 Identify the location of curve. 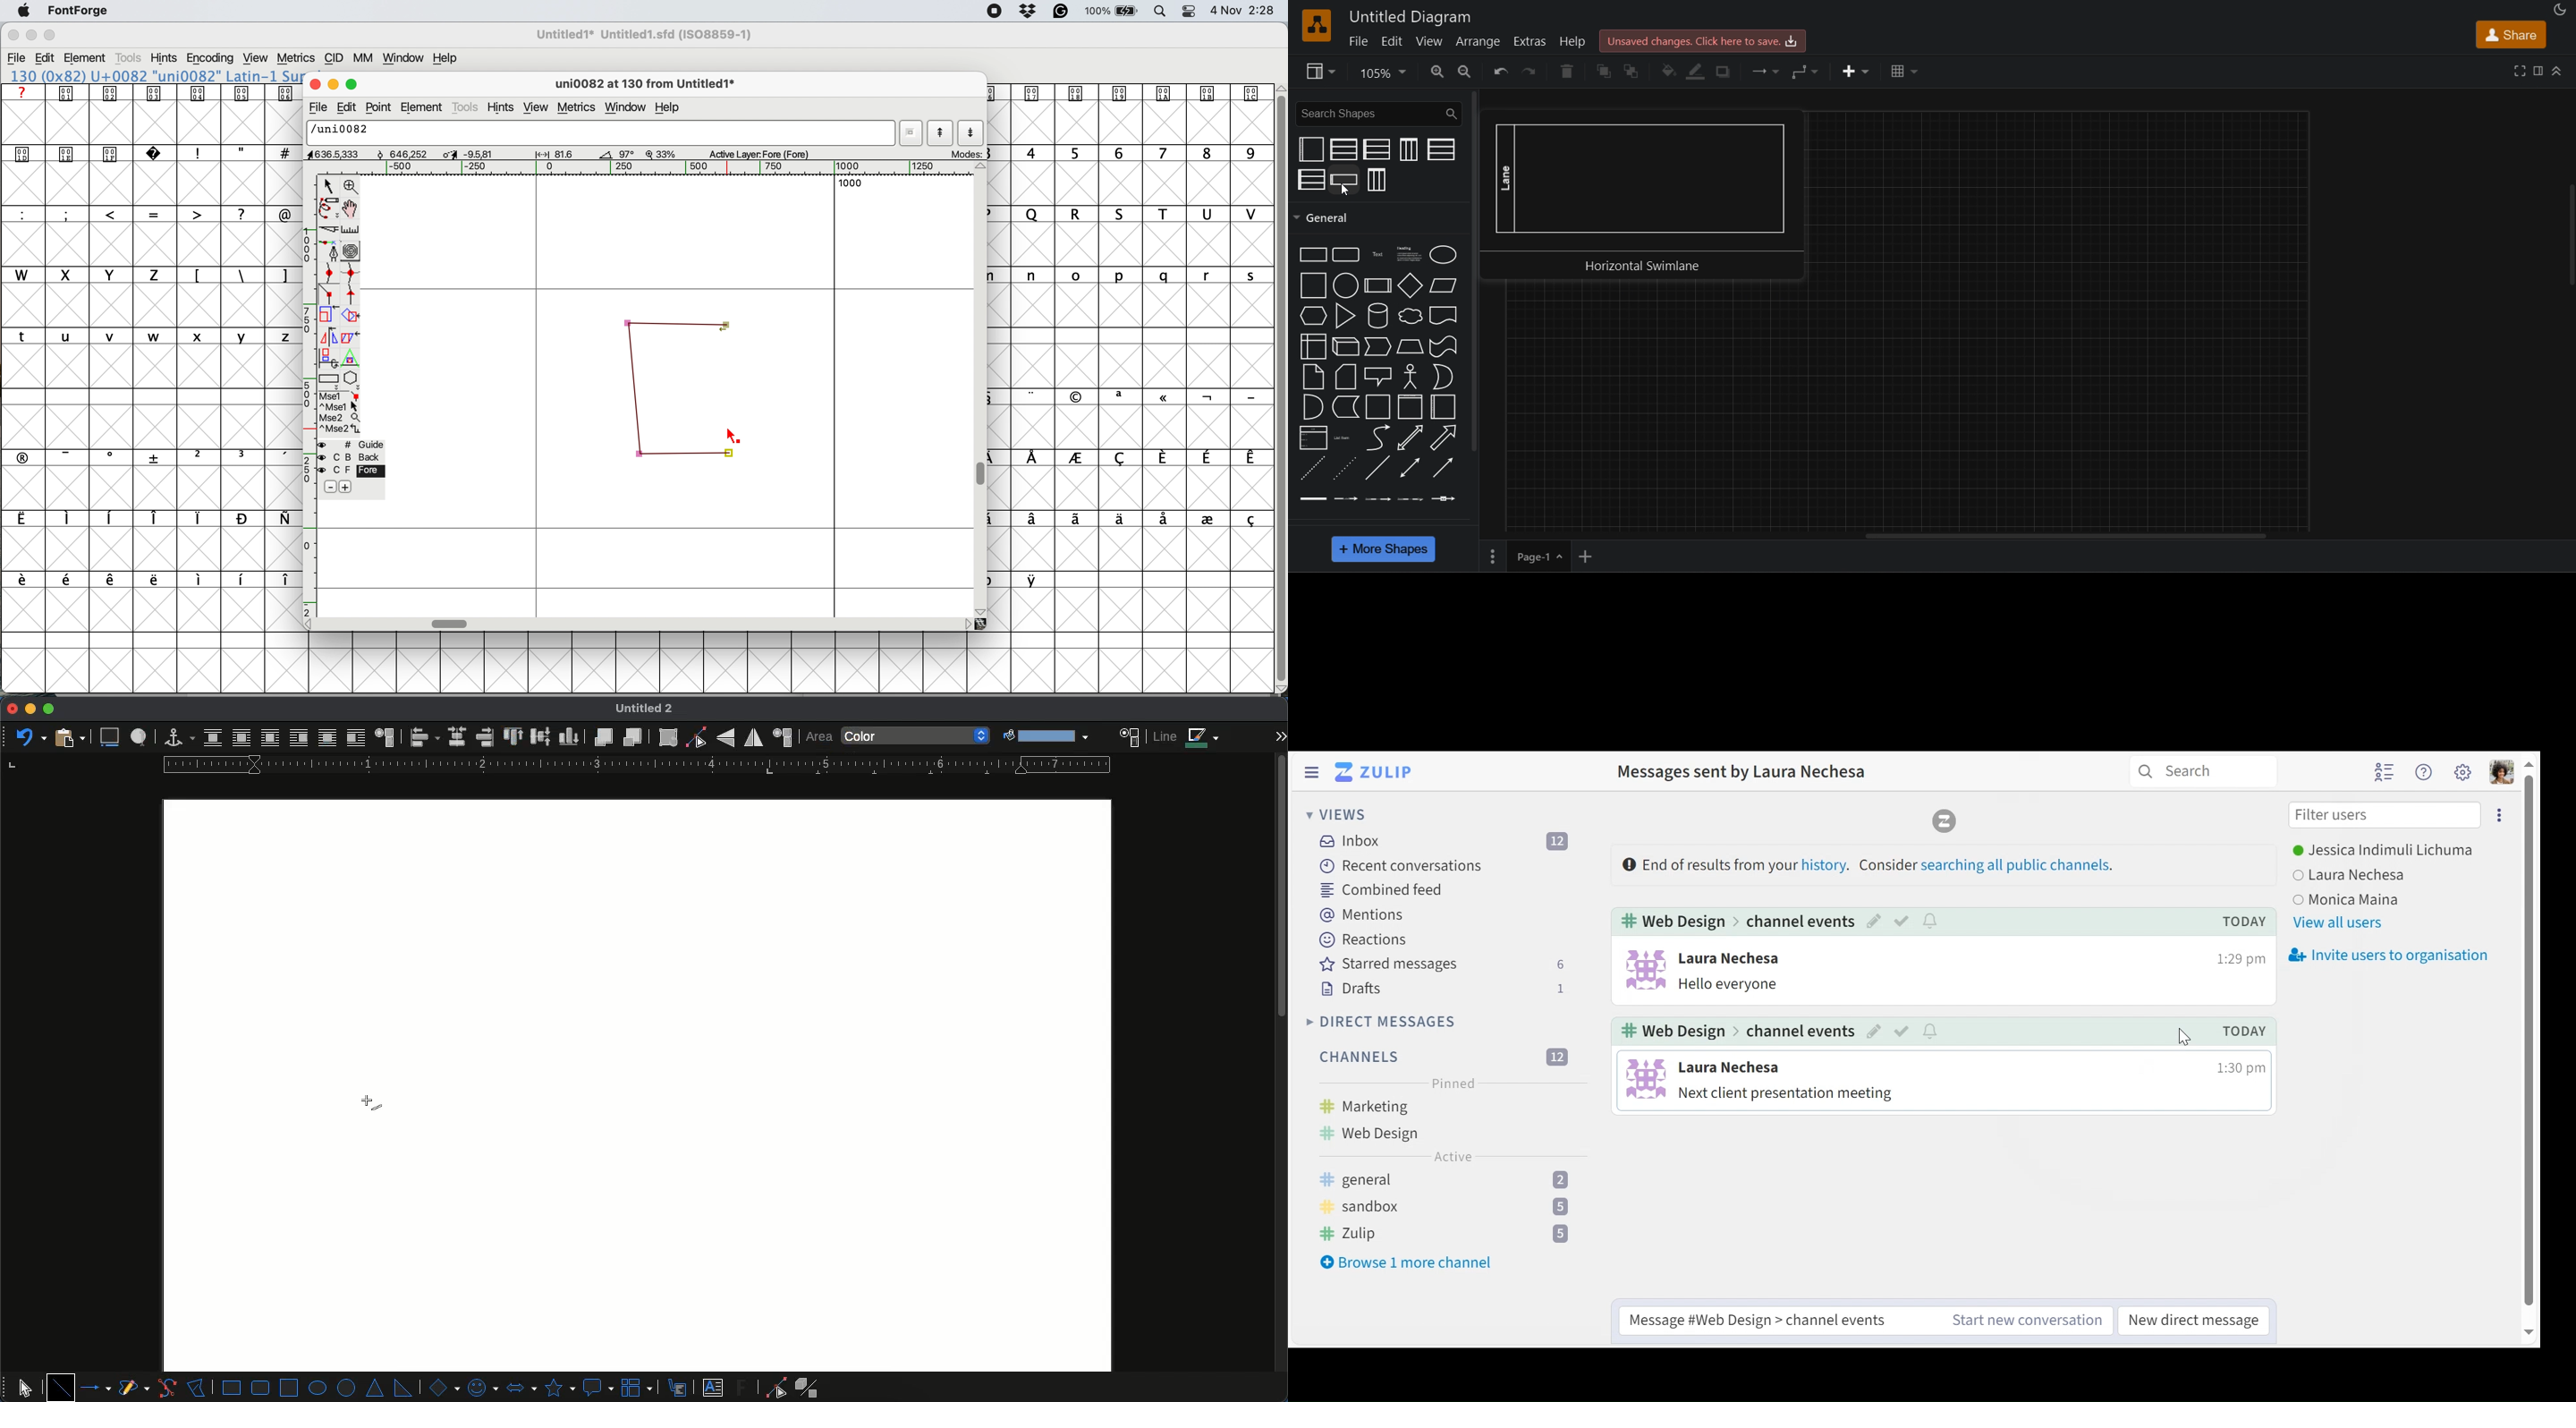
(166, 1388).